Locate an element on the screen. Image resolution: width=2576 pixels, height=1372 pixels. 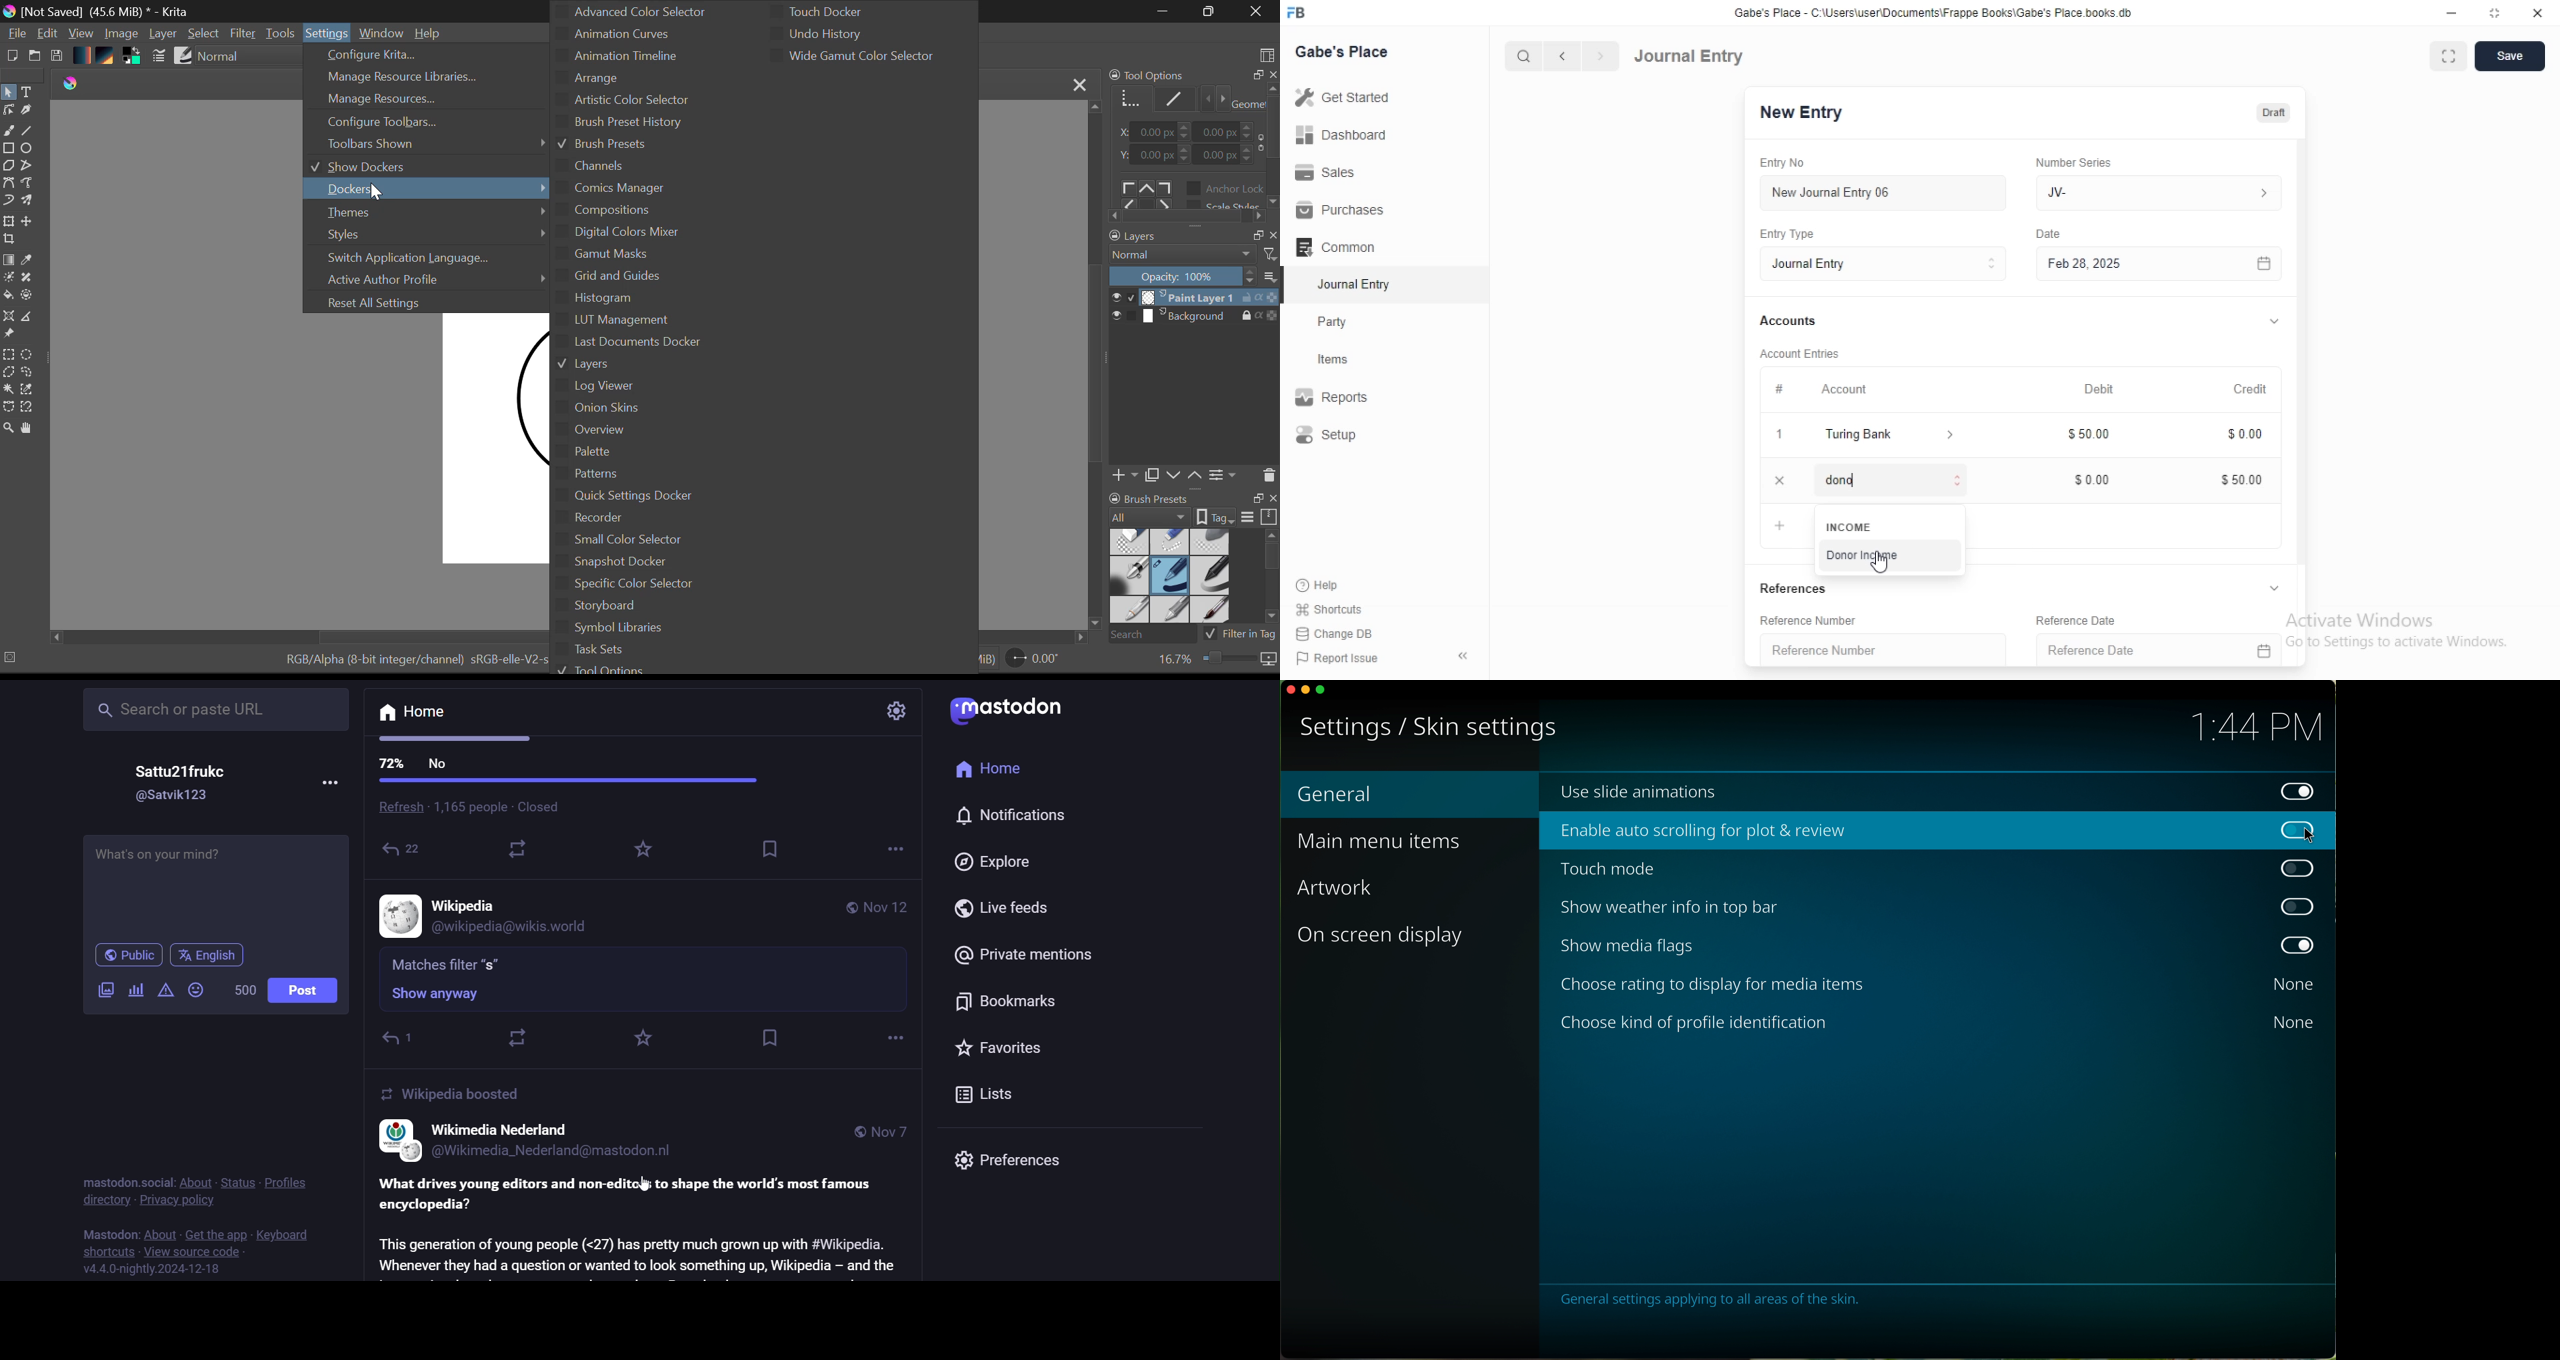
Save is located at coordinates (57, 57).